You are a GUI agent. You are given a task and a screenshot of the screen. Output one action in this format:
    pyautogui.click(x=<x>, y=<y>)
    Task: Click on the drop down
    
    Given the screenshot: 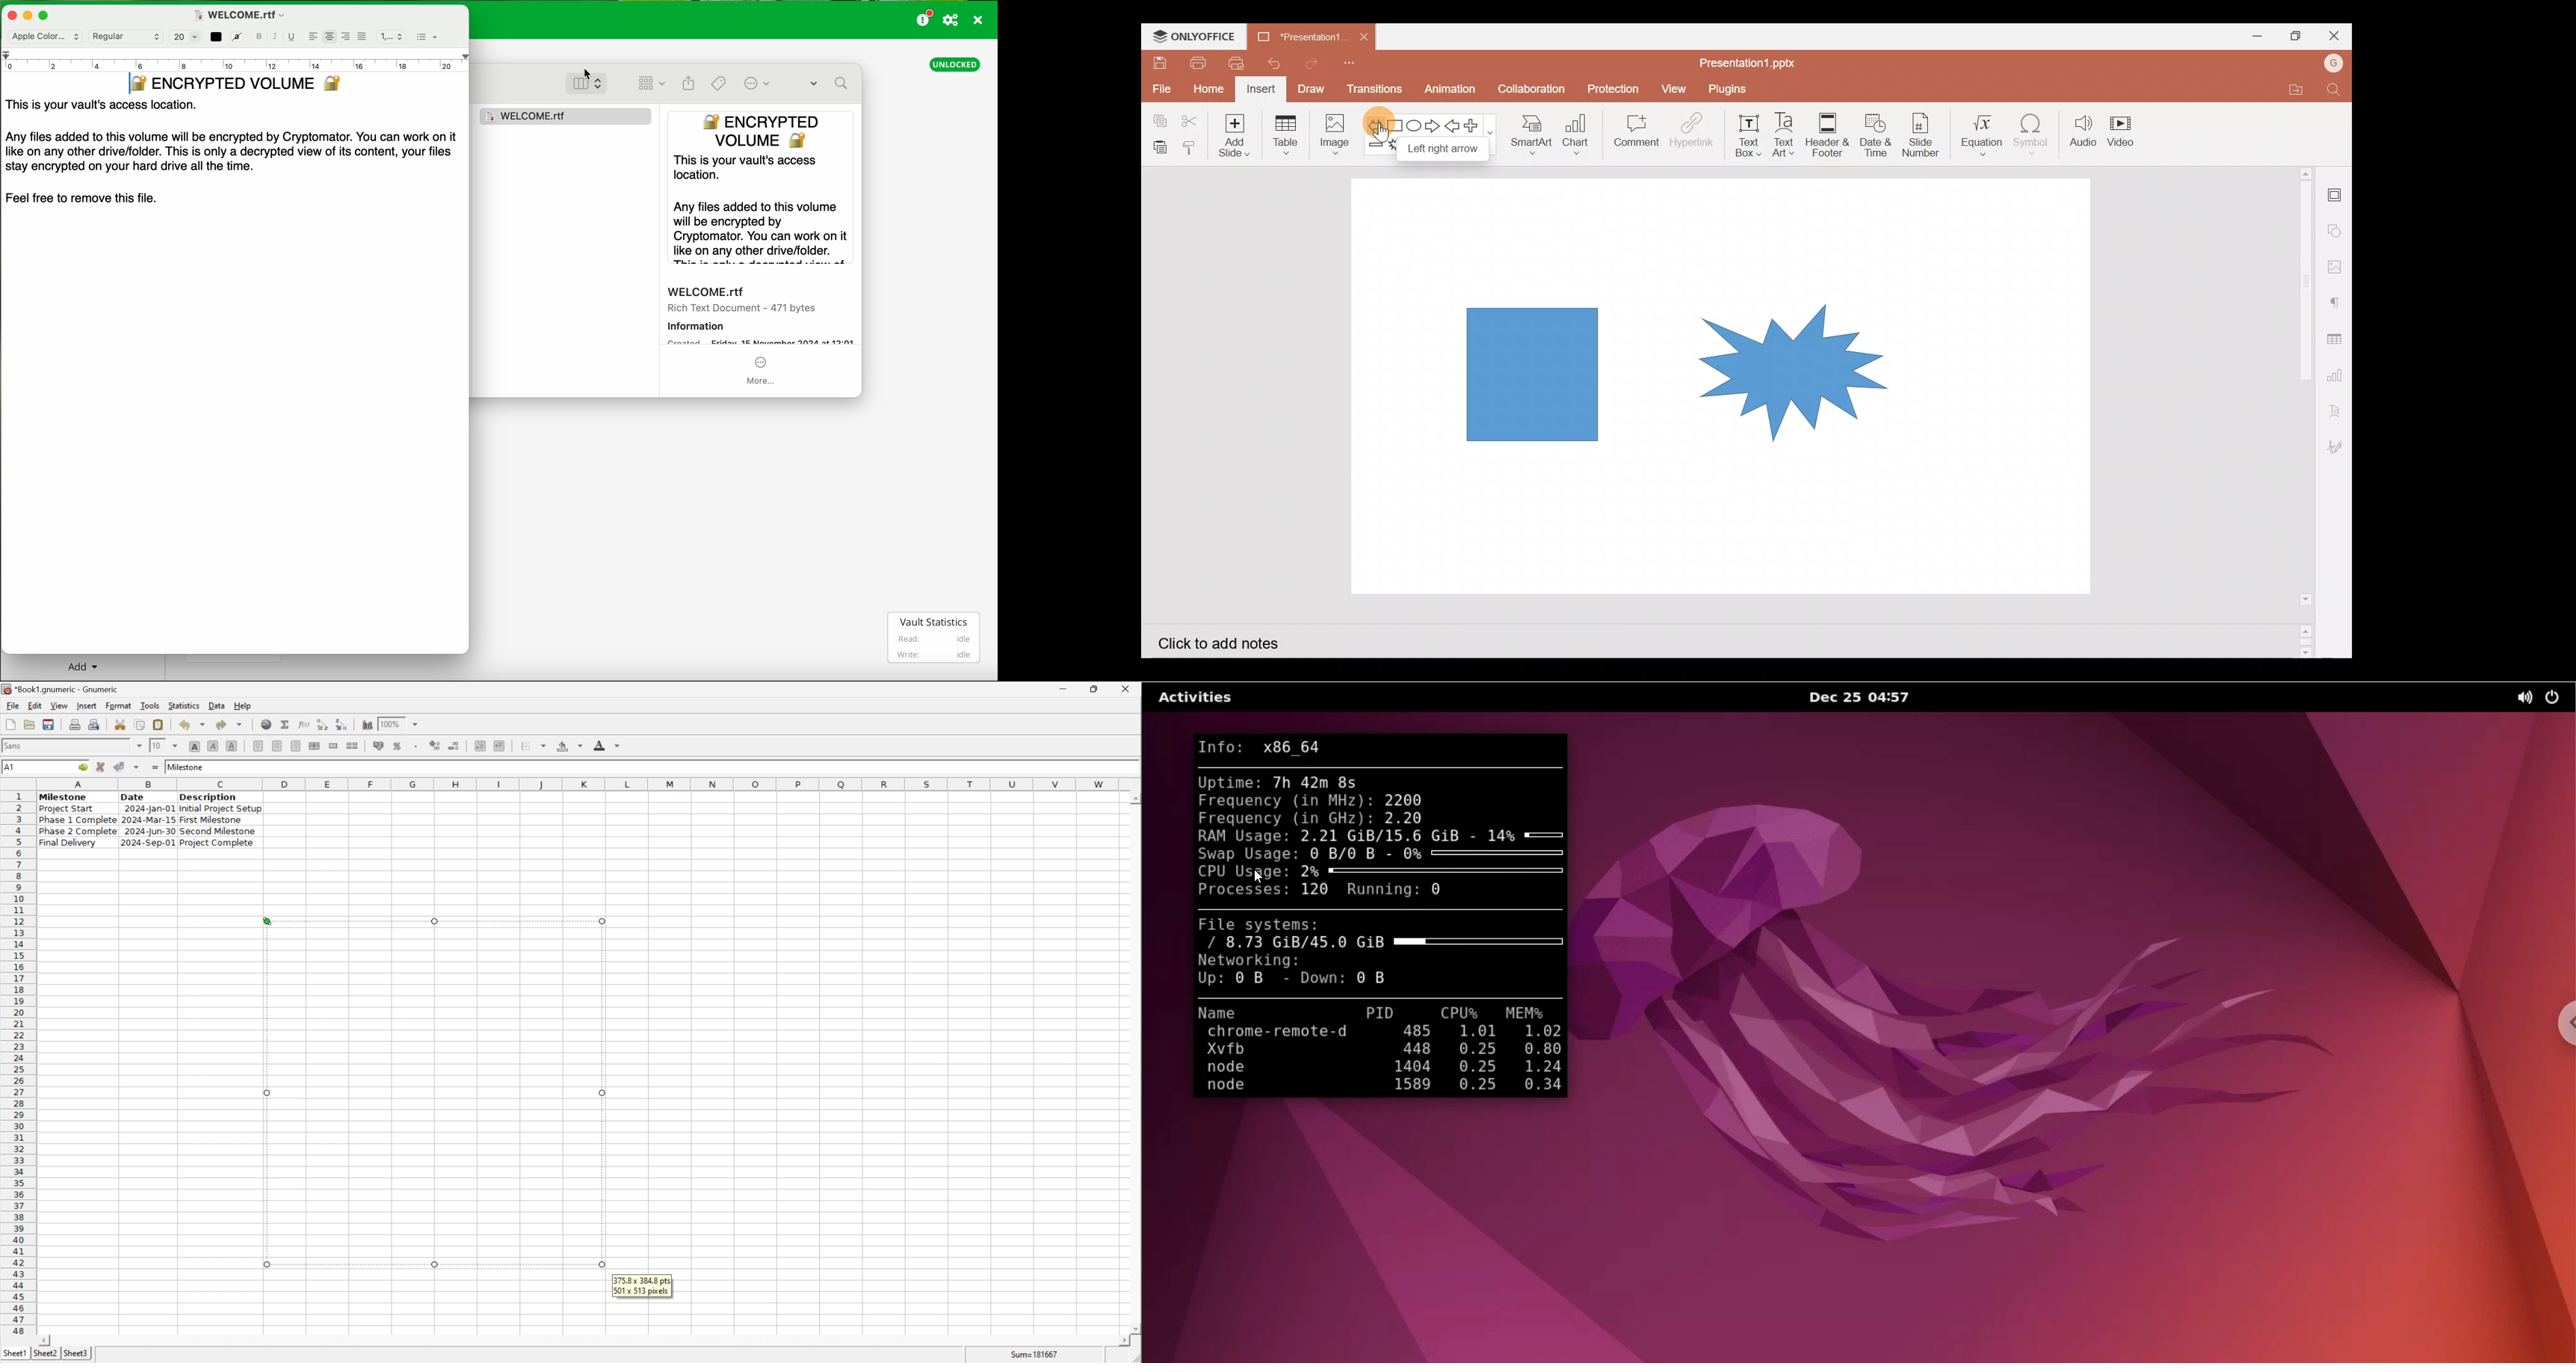 What is the action you would take?
    pyautogui.click(x=176, y=745)
    